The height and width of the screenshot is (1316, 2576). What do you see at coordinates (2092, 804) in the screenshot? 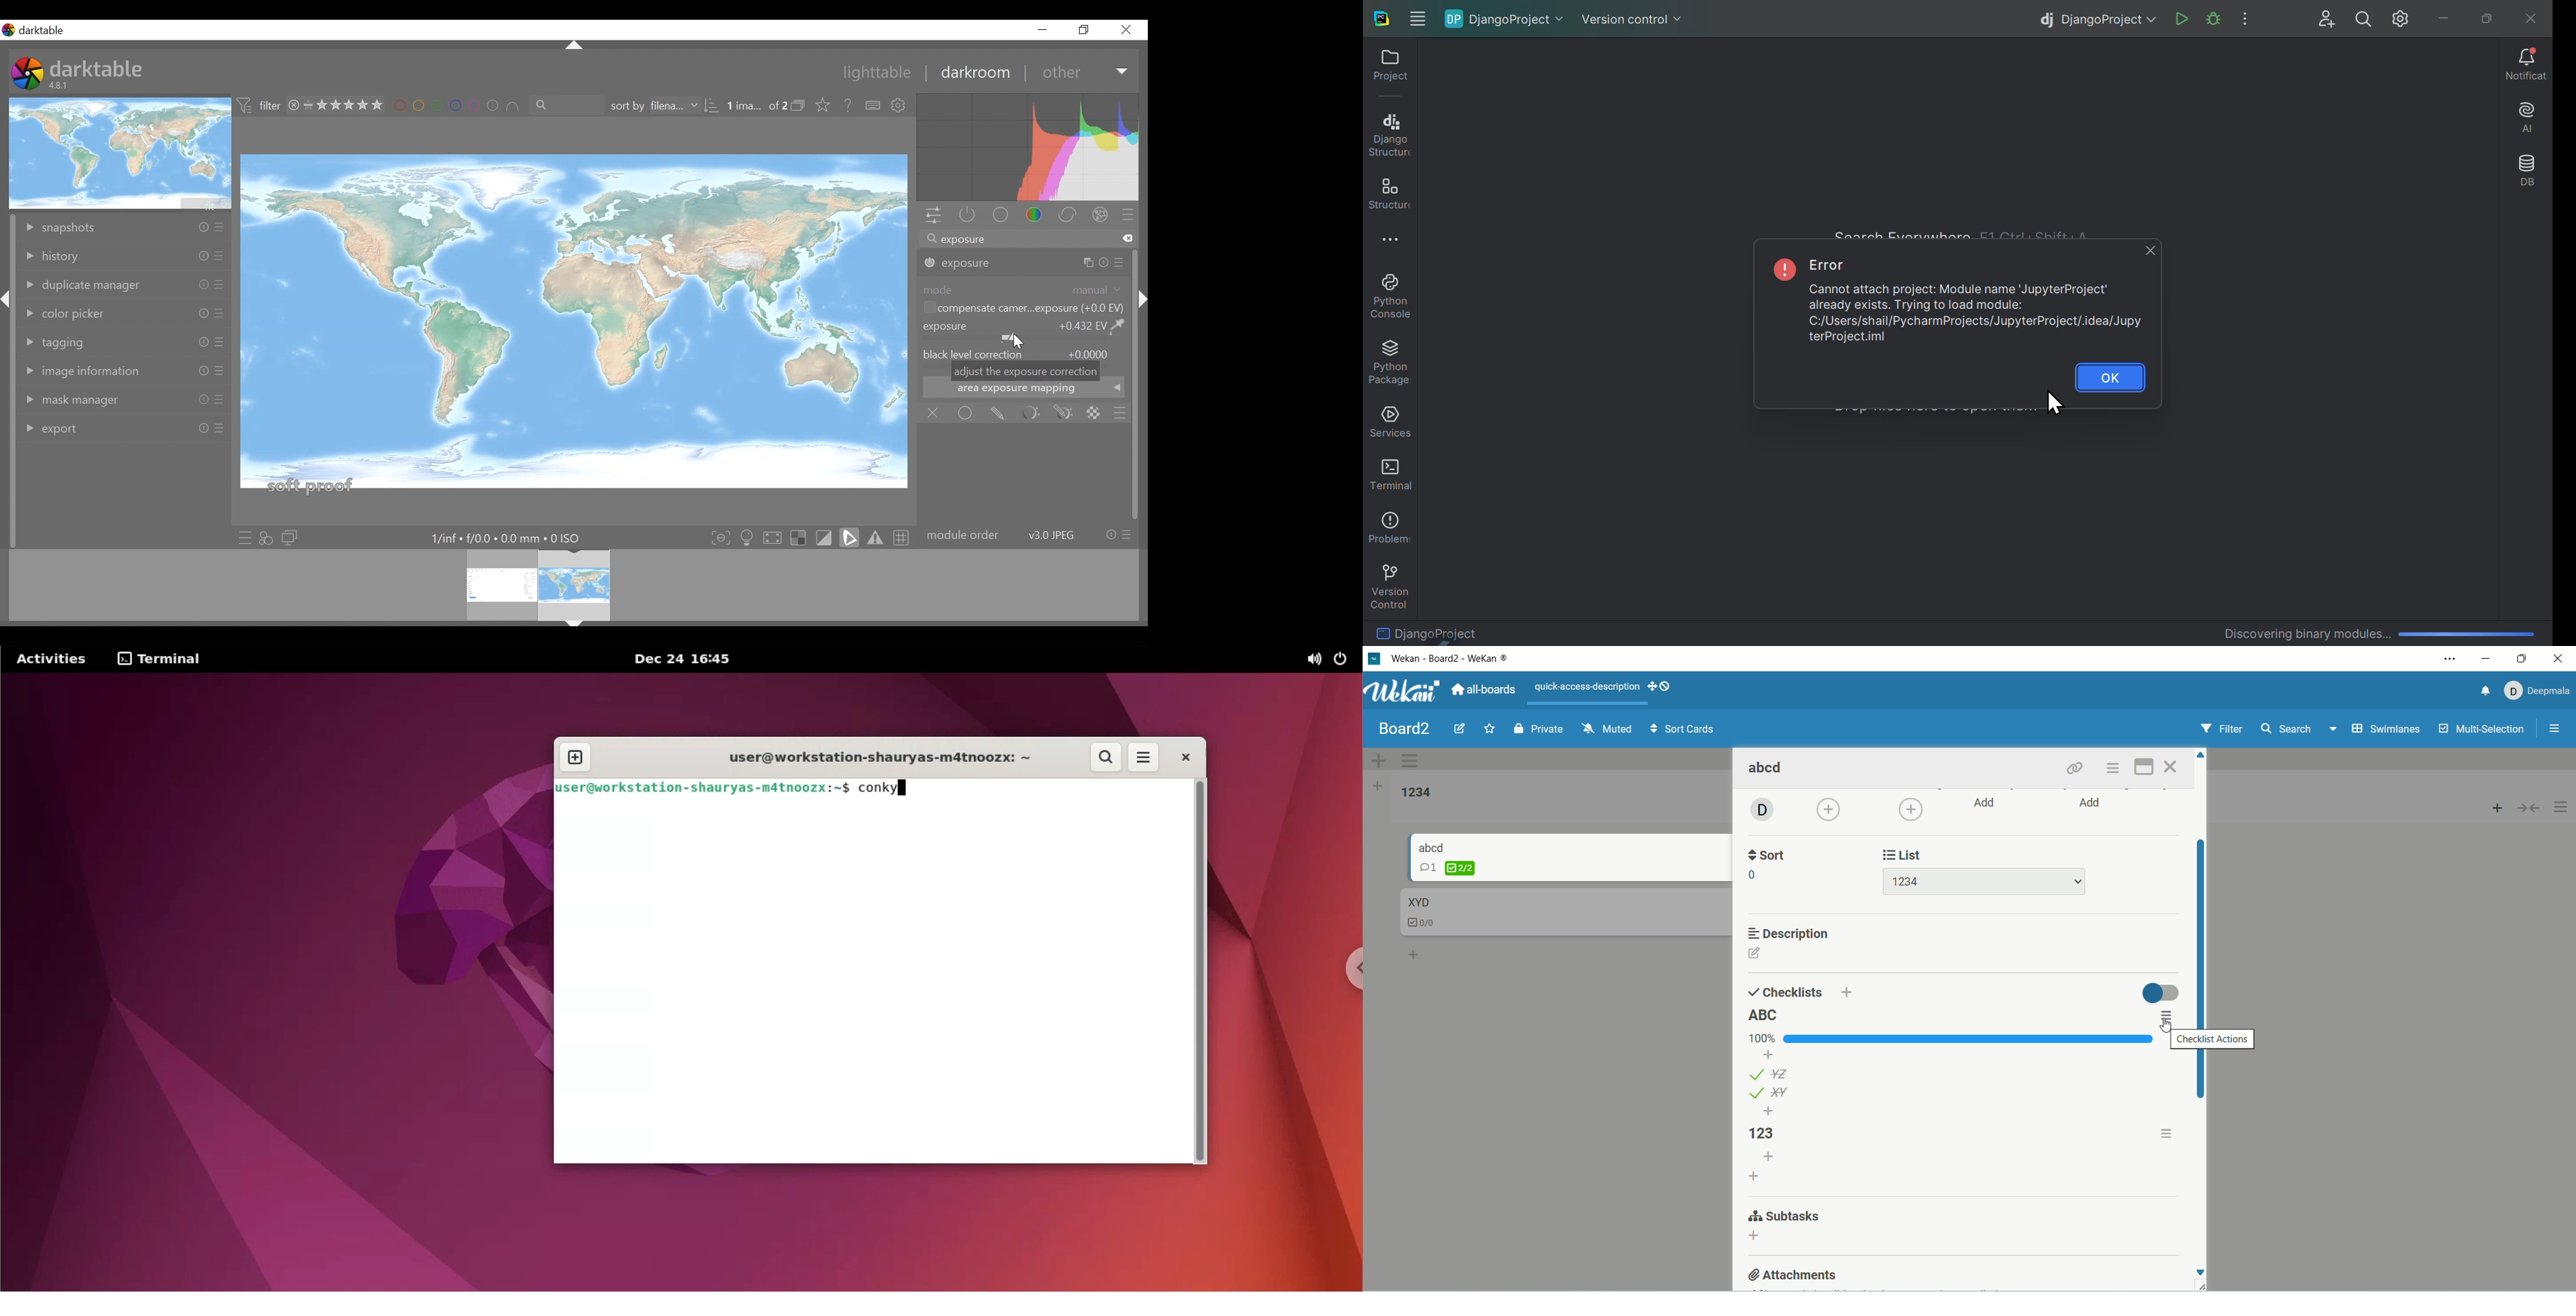
I see `add` at bounding box center [2092, 804].